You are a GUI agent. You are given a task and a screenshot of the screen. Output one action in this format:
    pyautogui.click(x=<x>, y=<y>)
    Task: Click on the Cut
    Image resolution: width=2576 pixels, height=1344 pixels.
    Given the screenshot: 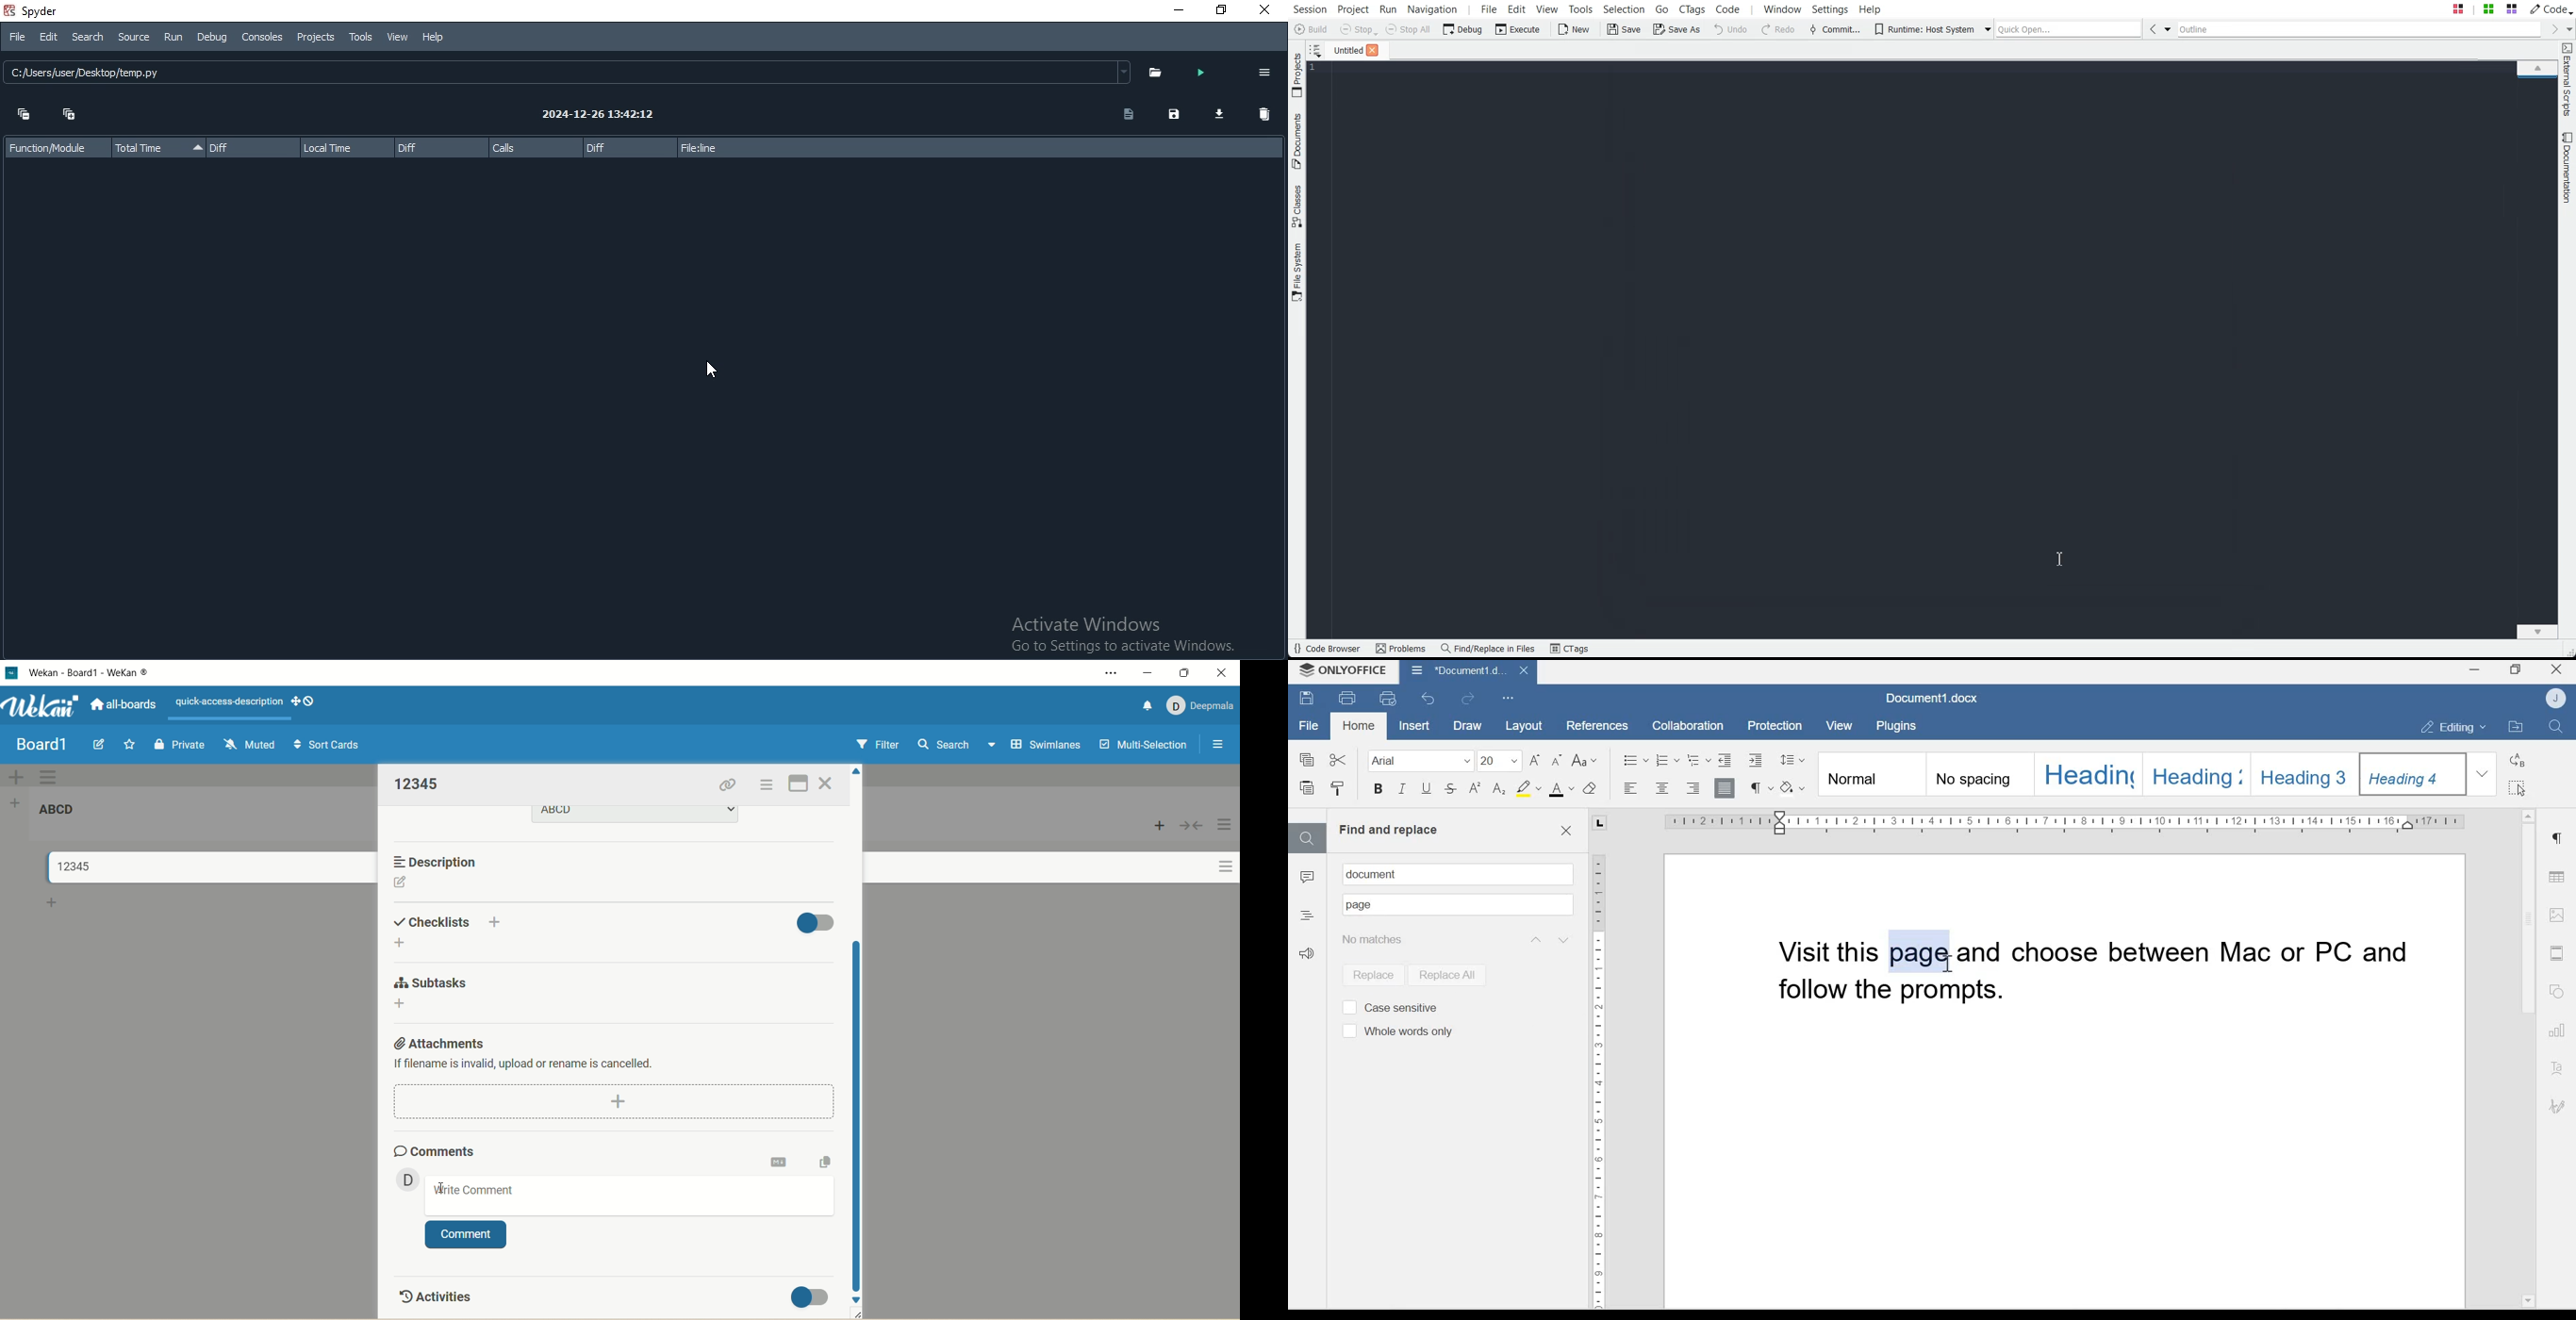 What is the action you would take?
    pyautogui.click(x=1338, y=757)
    